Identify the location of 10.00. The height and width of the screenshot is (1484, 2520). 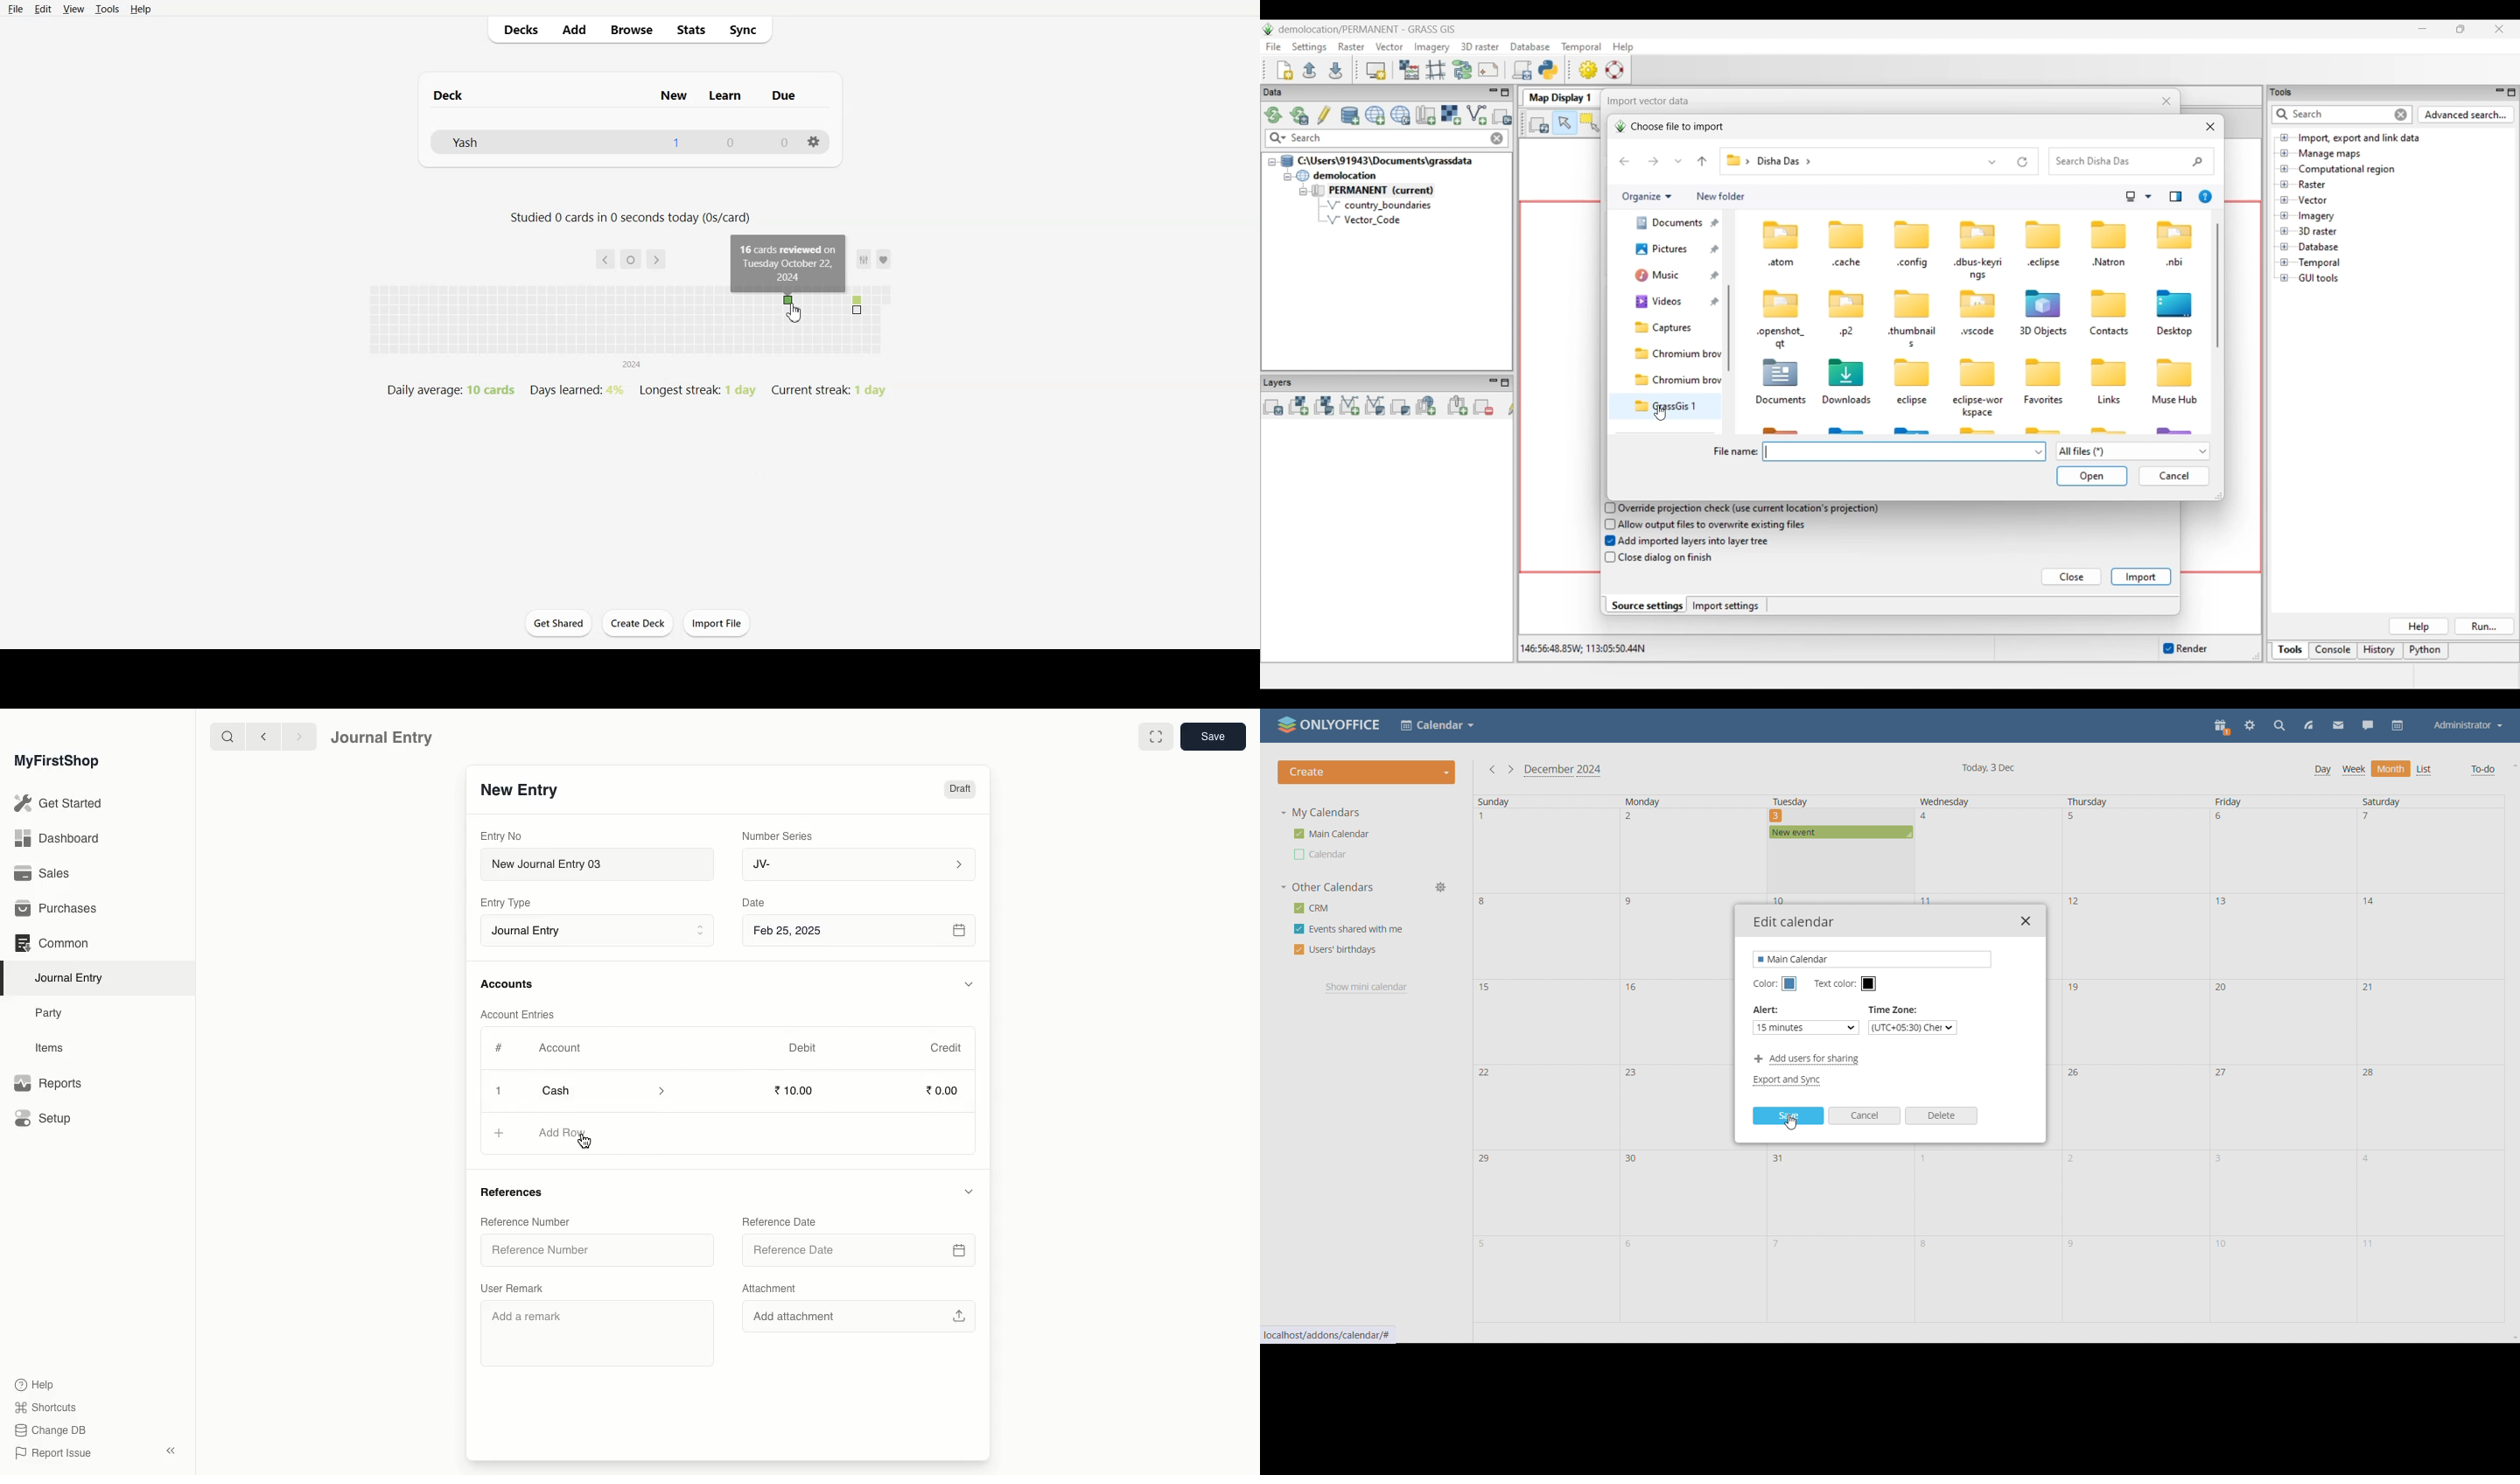
(799, 1090).